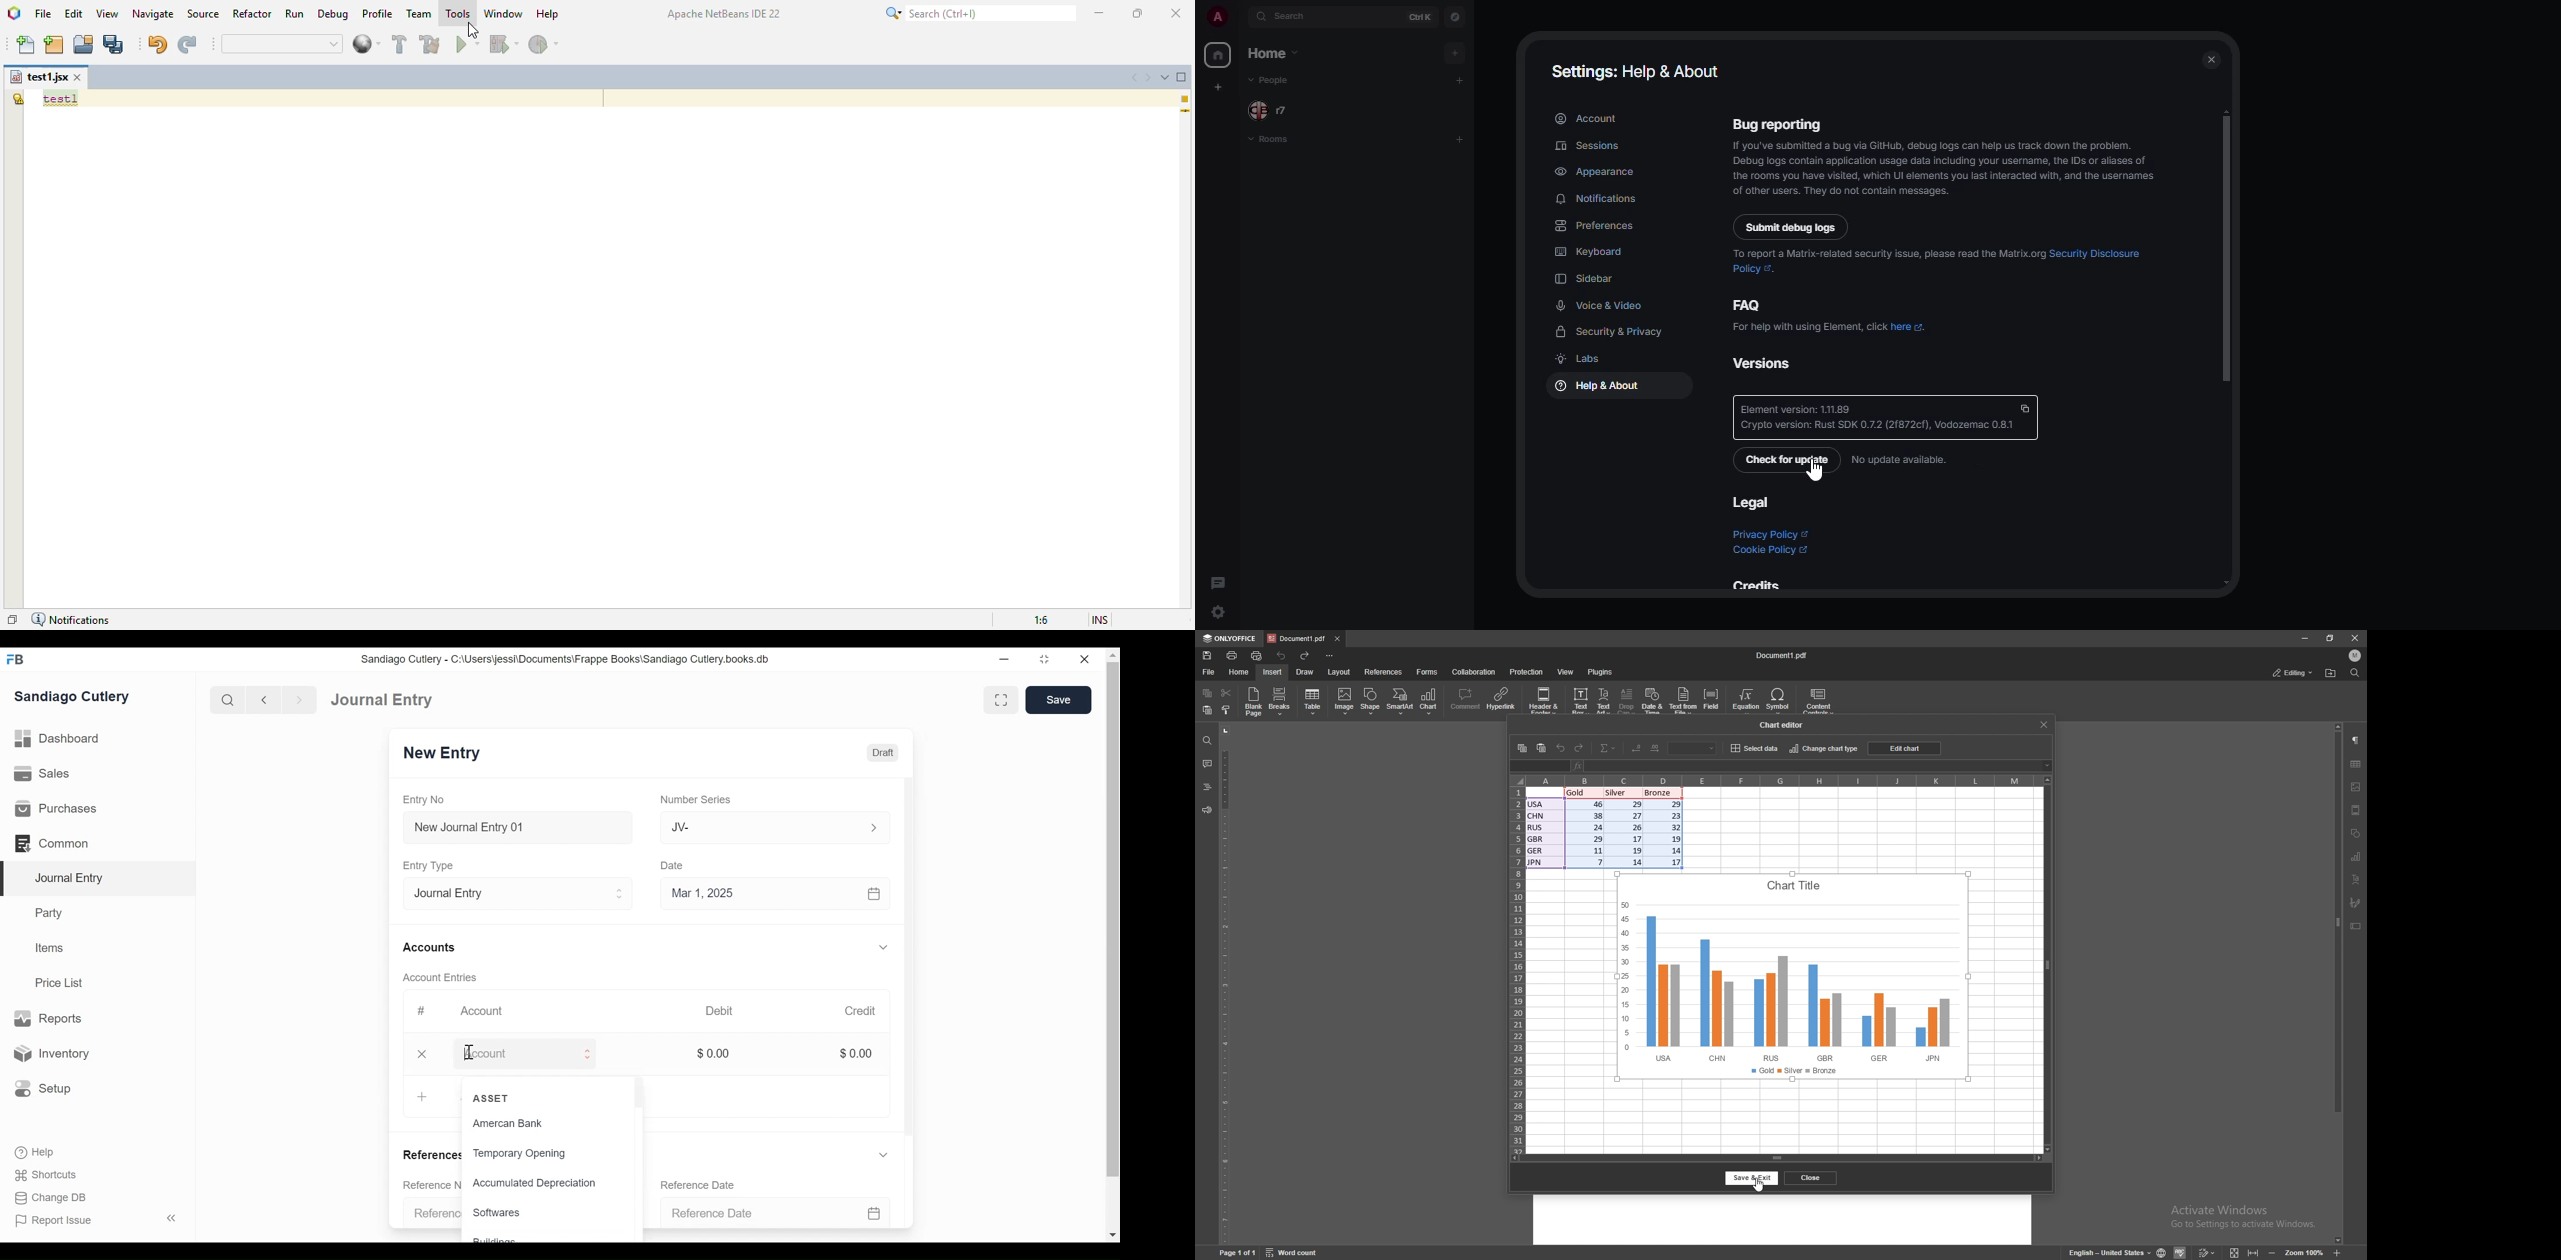  What do you see at coordinates (2357, 764) in the screenshot?
I see `table` at bounding box center [2357, 764].